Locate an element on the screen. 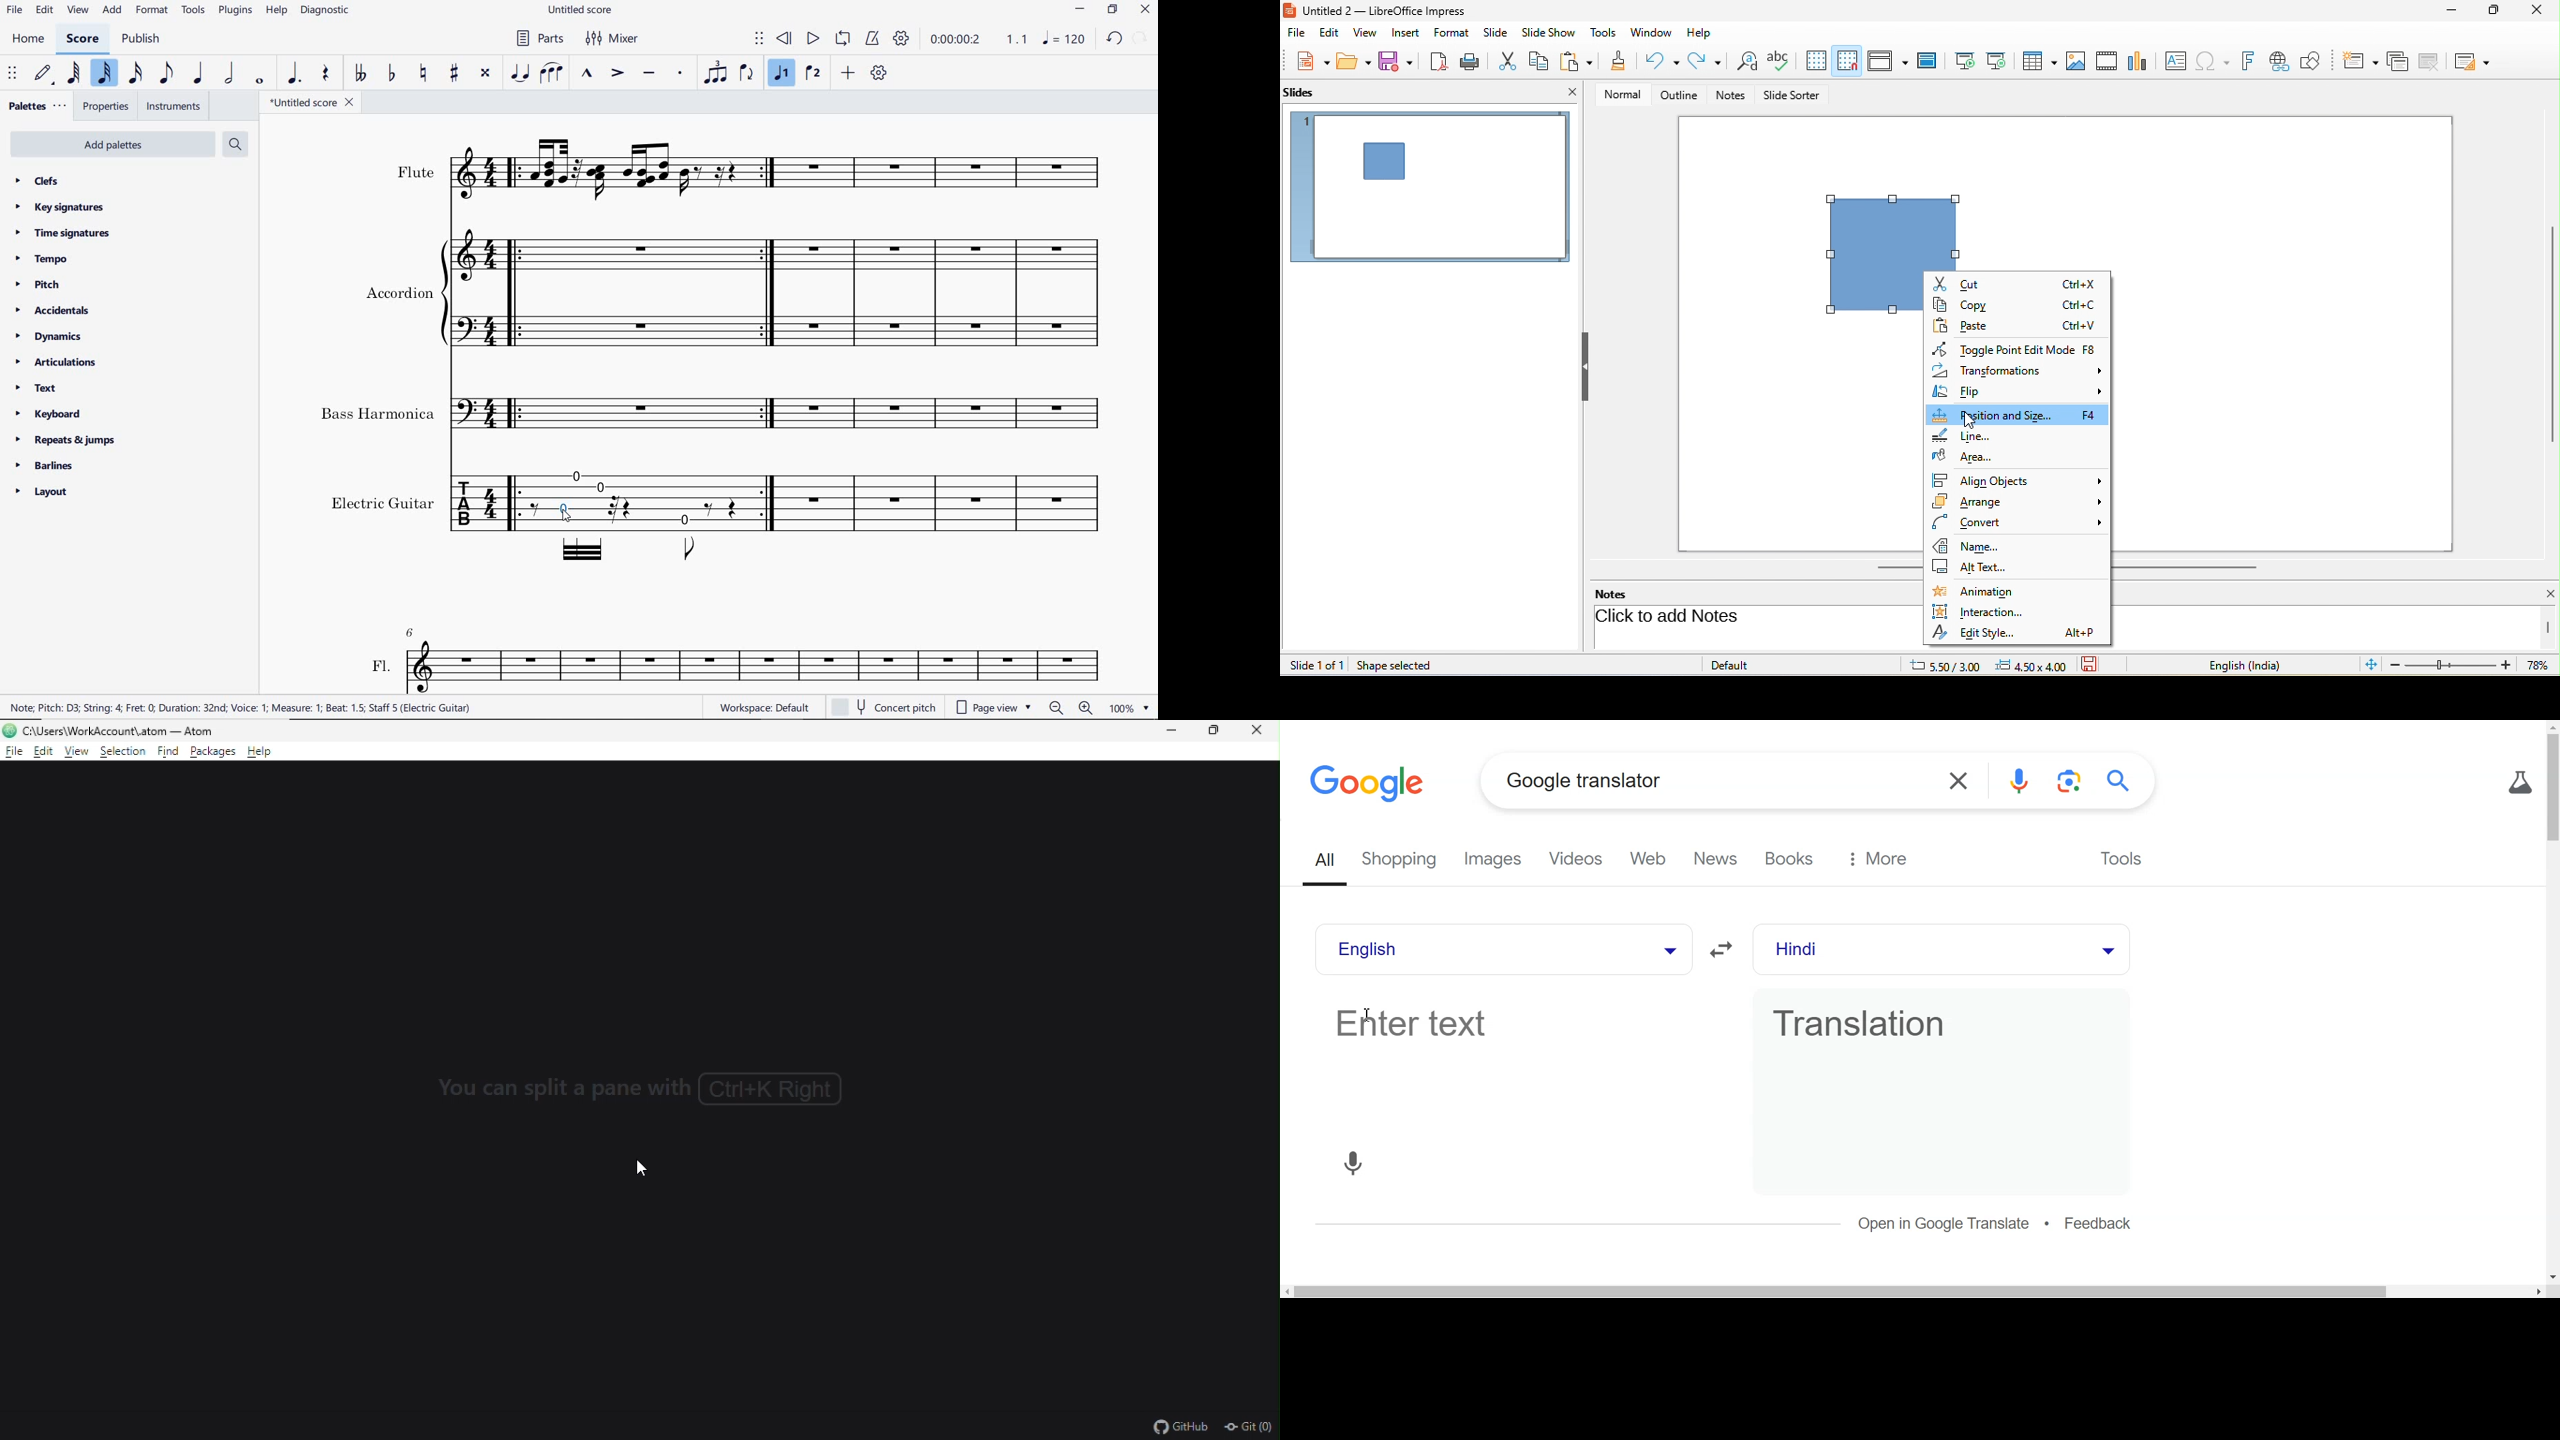 The image size is (2576, 1456). minimize is located at coordinates (1081, 10).